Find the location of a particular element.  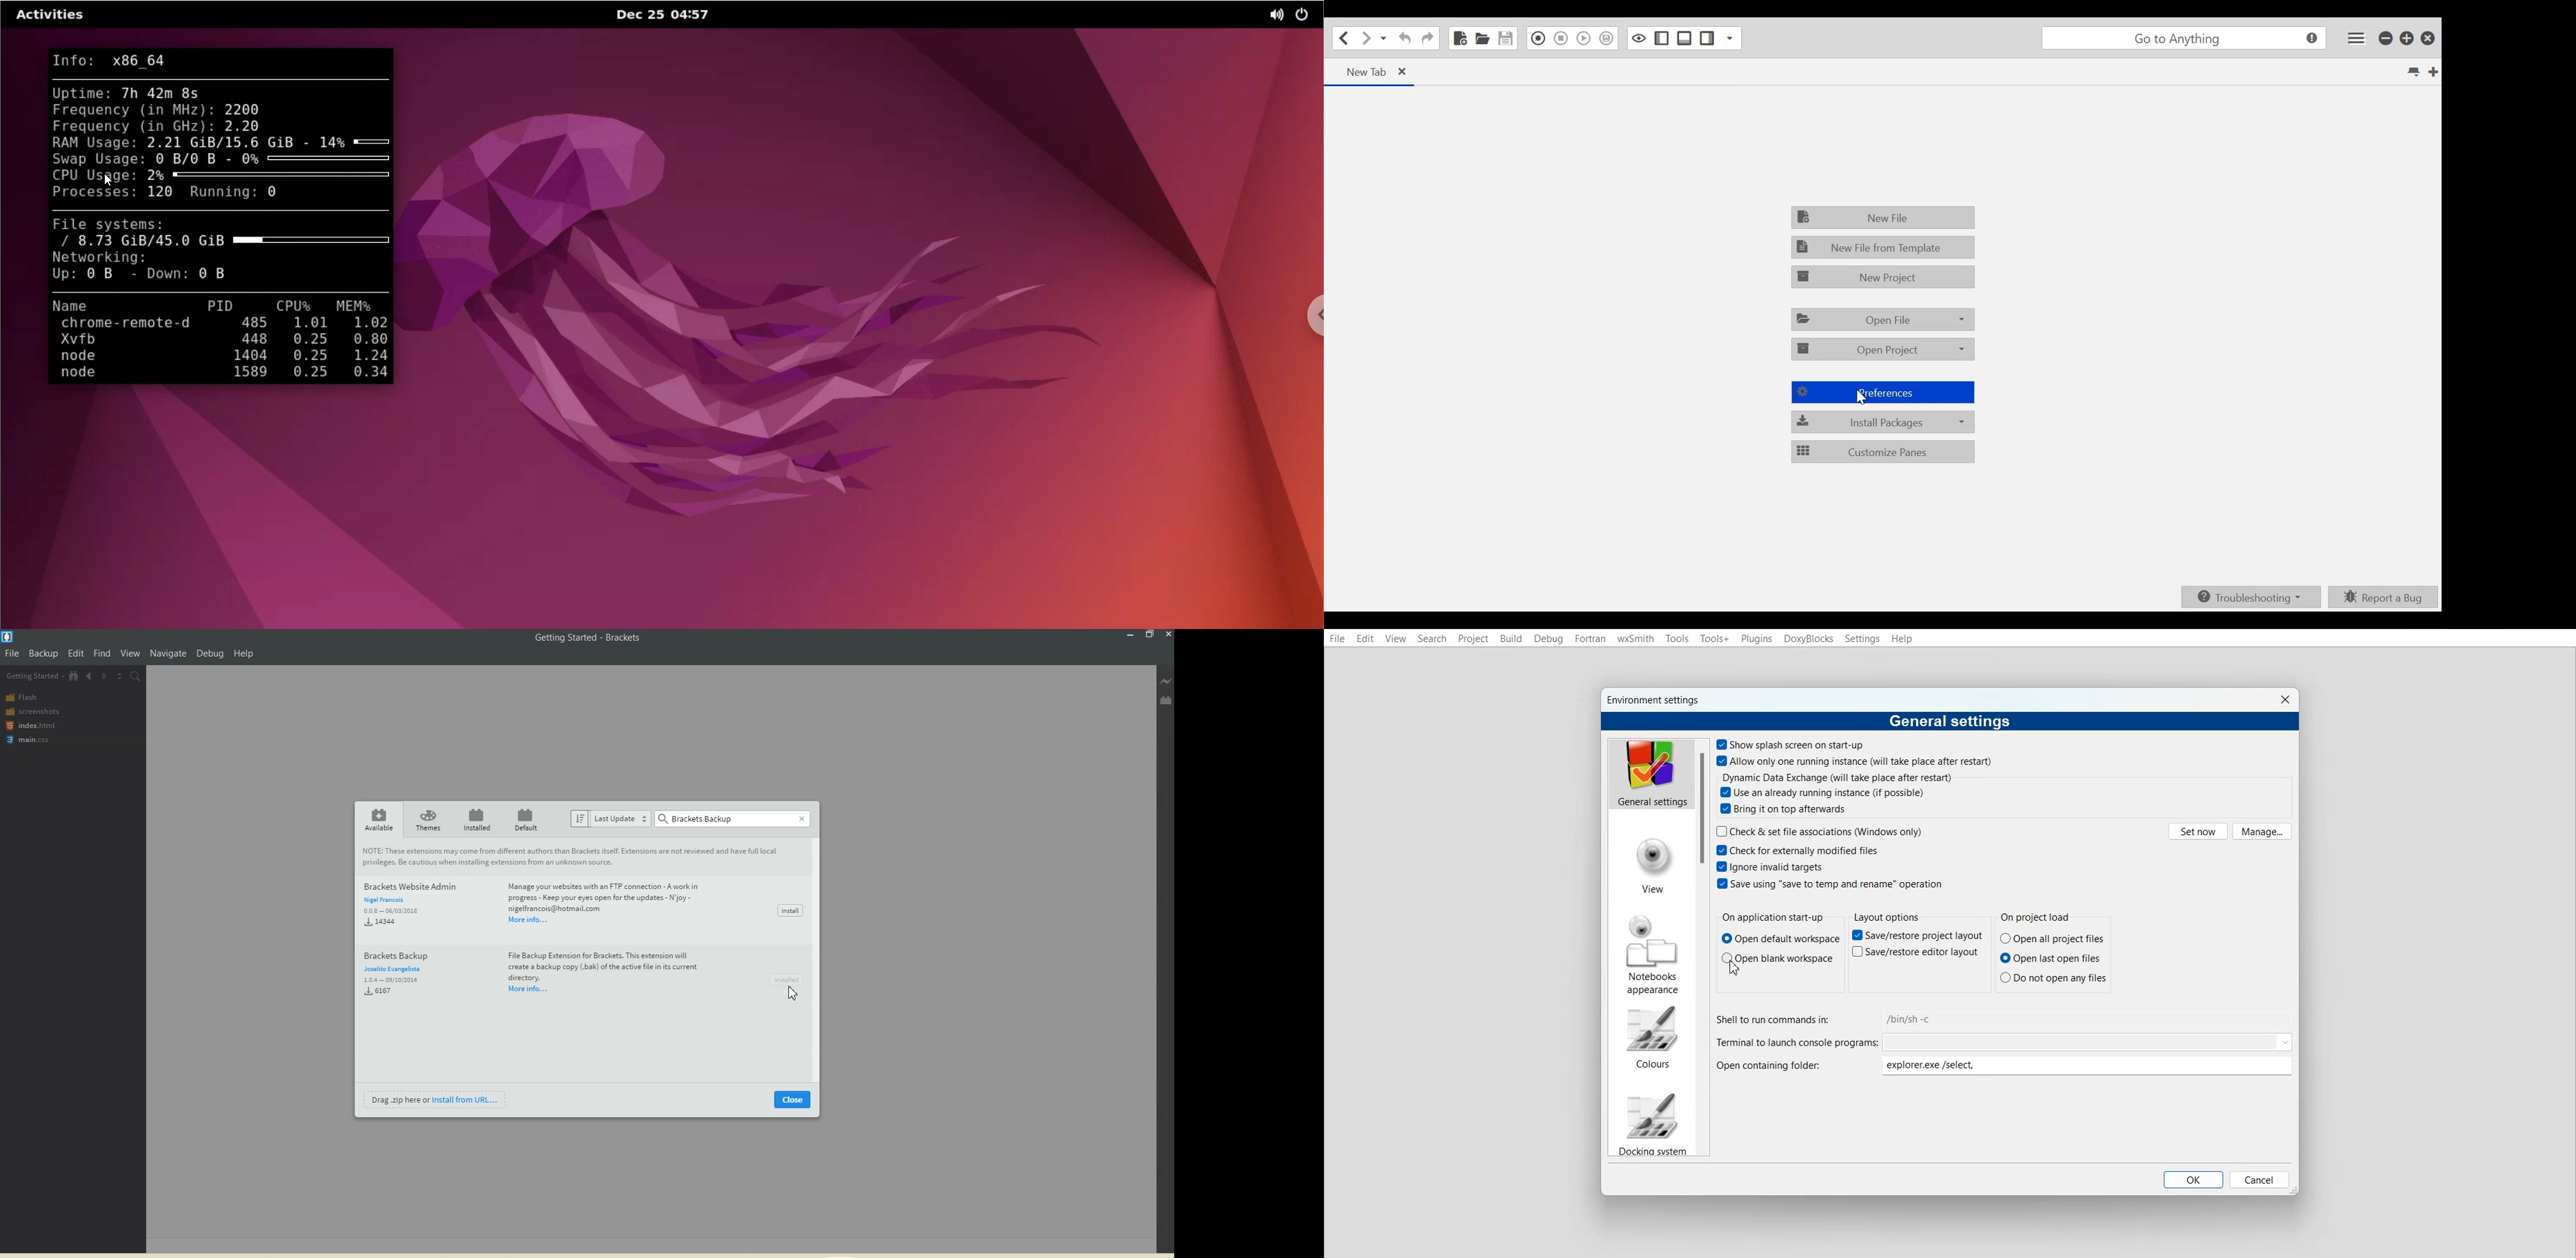

Manage your websites with an FTP connection - A work in progress - Keep your eyes open for the updates - joy -nigelfrancois@hotmail.comMoreinfo... is located at coordinates (610, 903).